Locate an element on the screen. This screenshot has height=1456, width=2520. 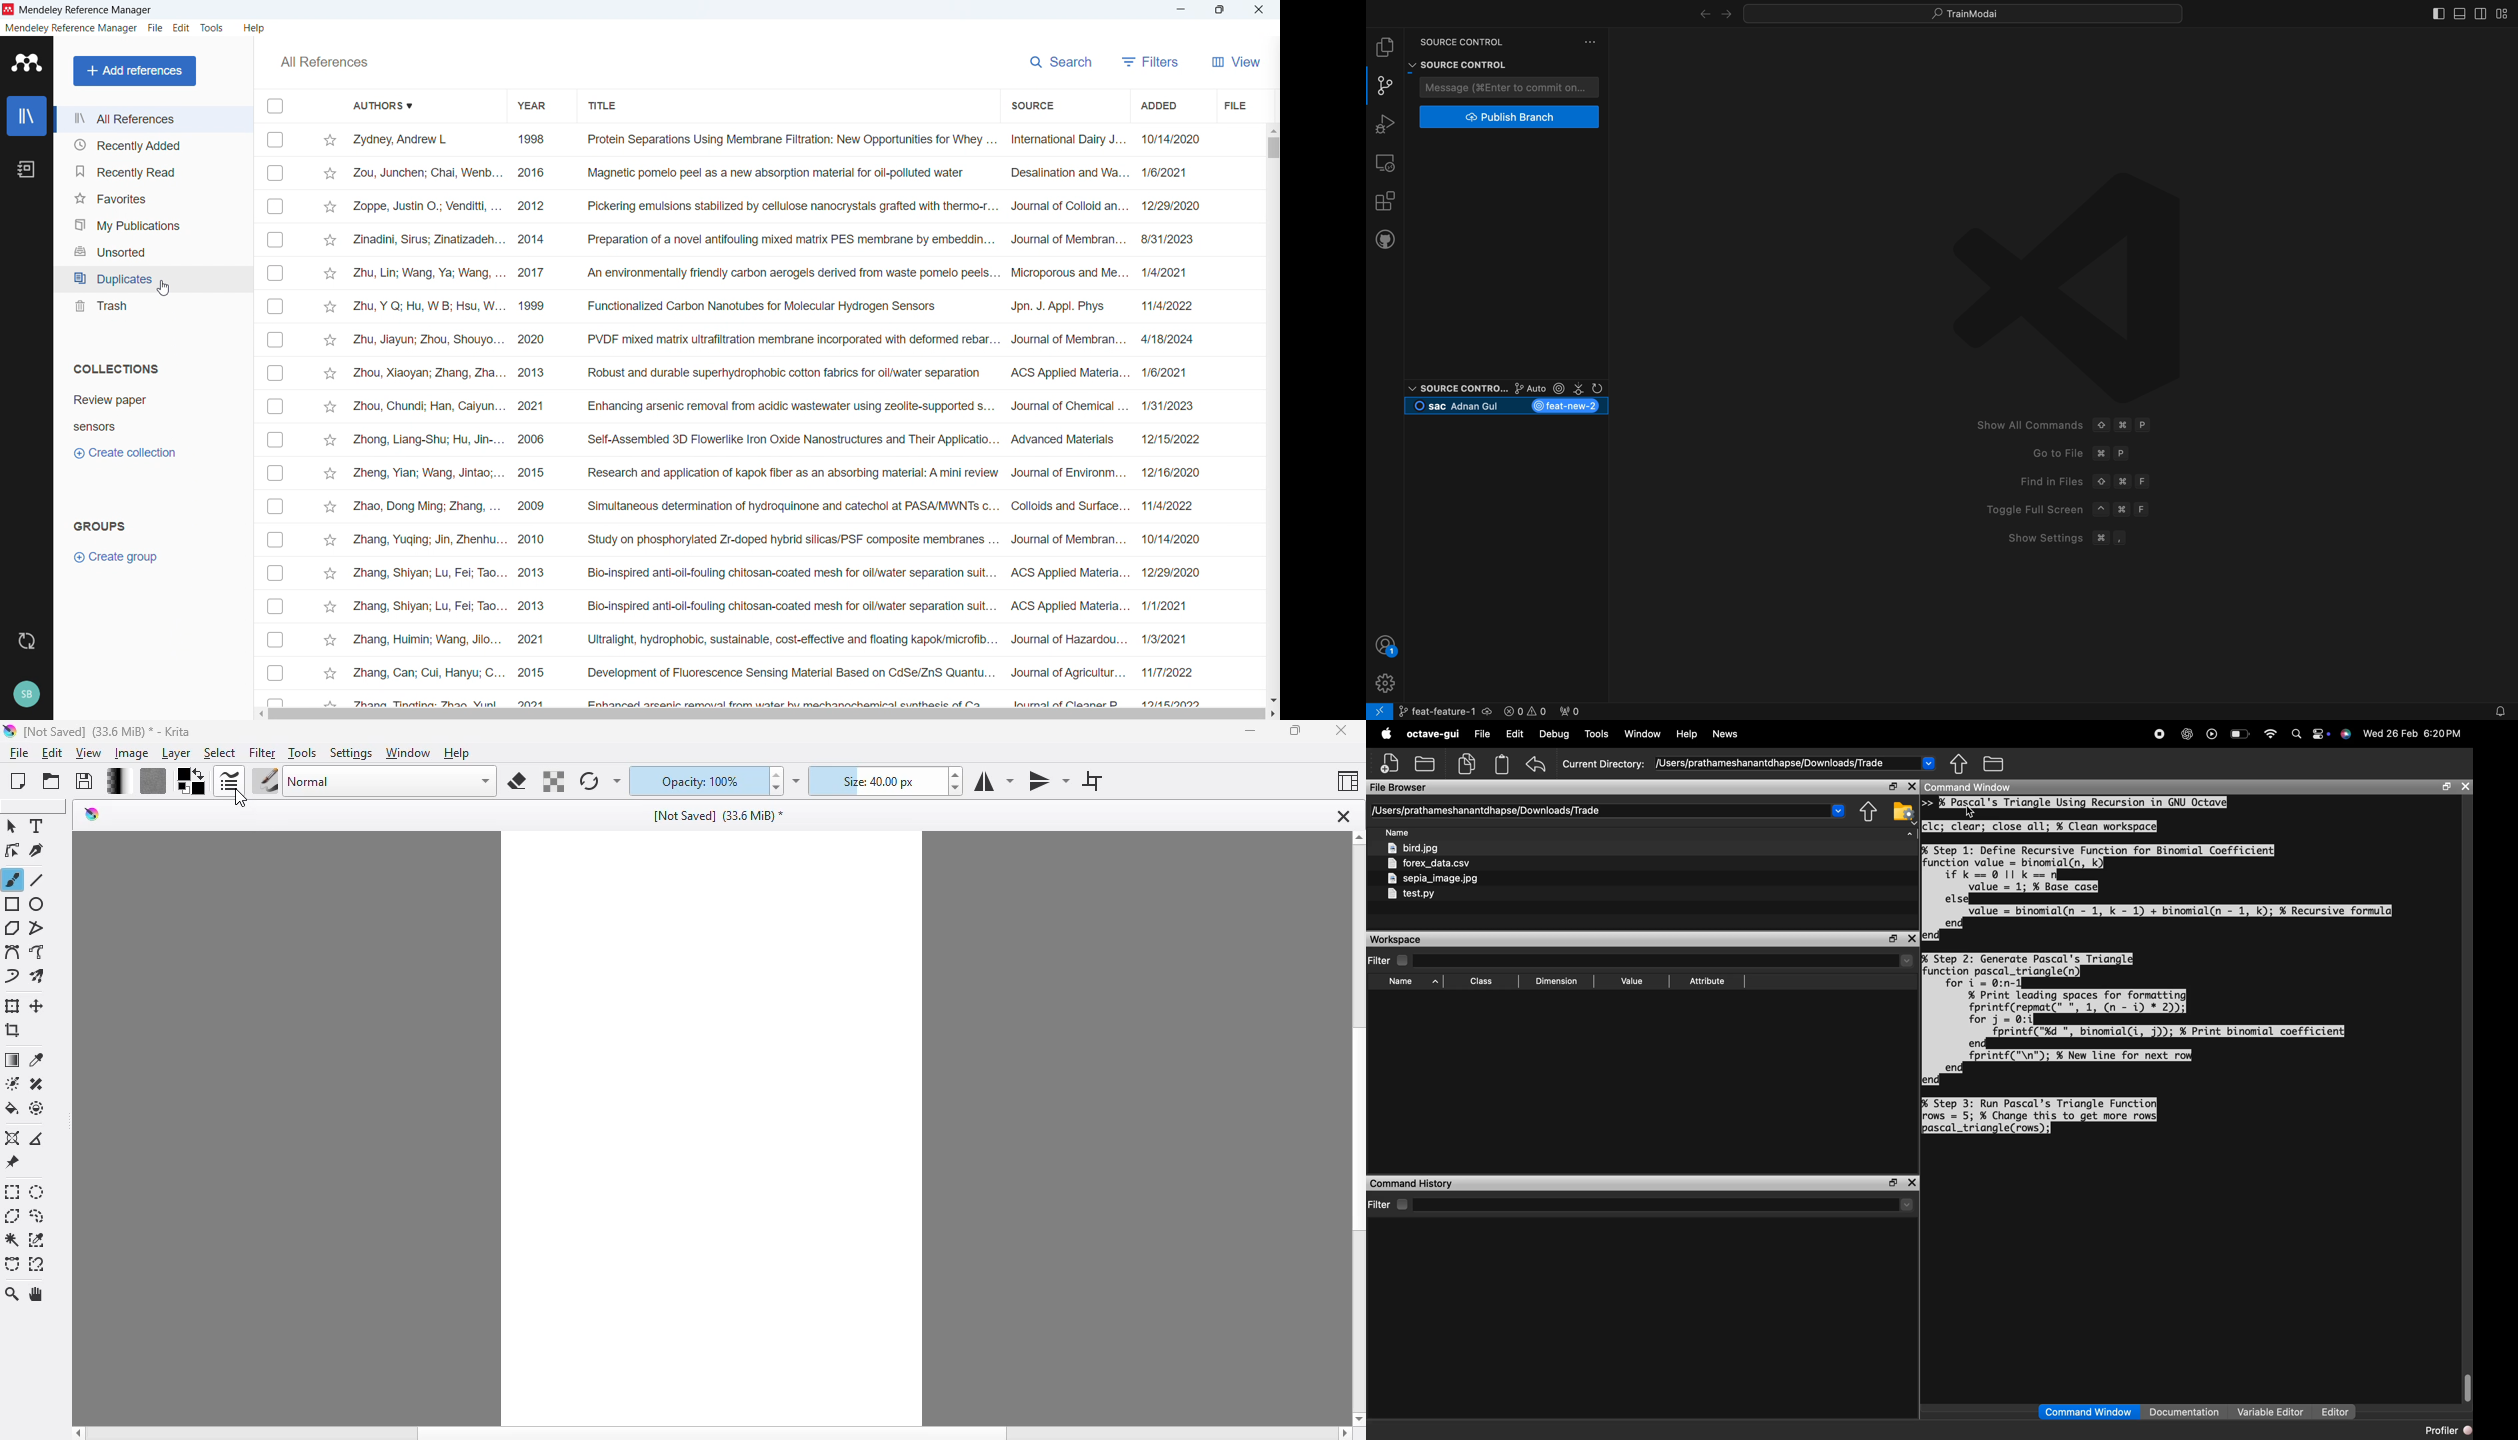
cursor is located at coordinates (239, 802).